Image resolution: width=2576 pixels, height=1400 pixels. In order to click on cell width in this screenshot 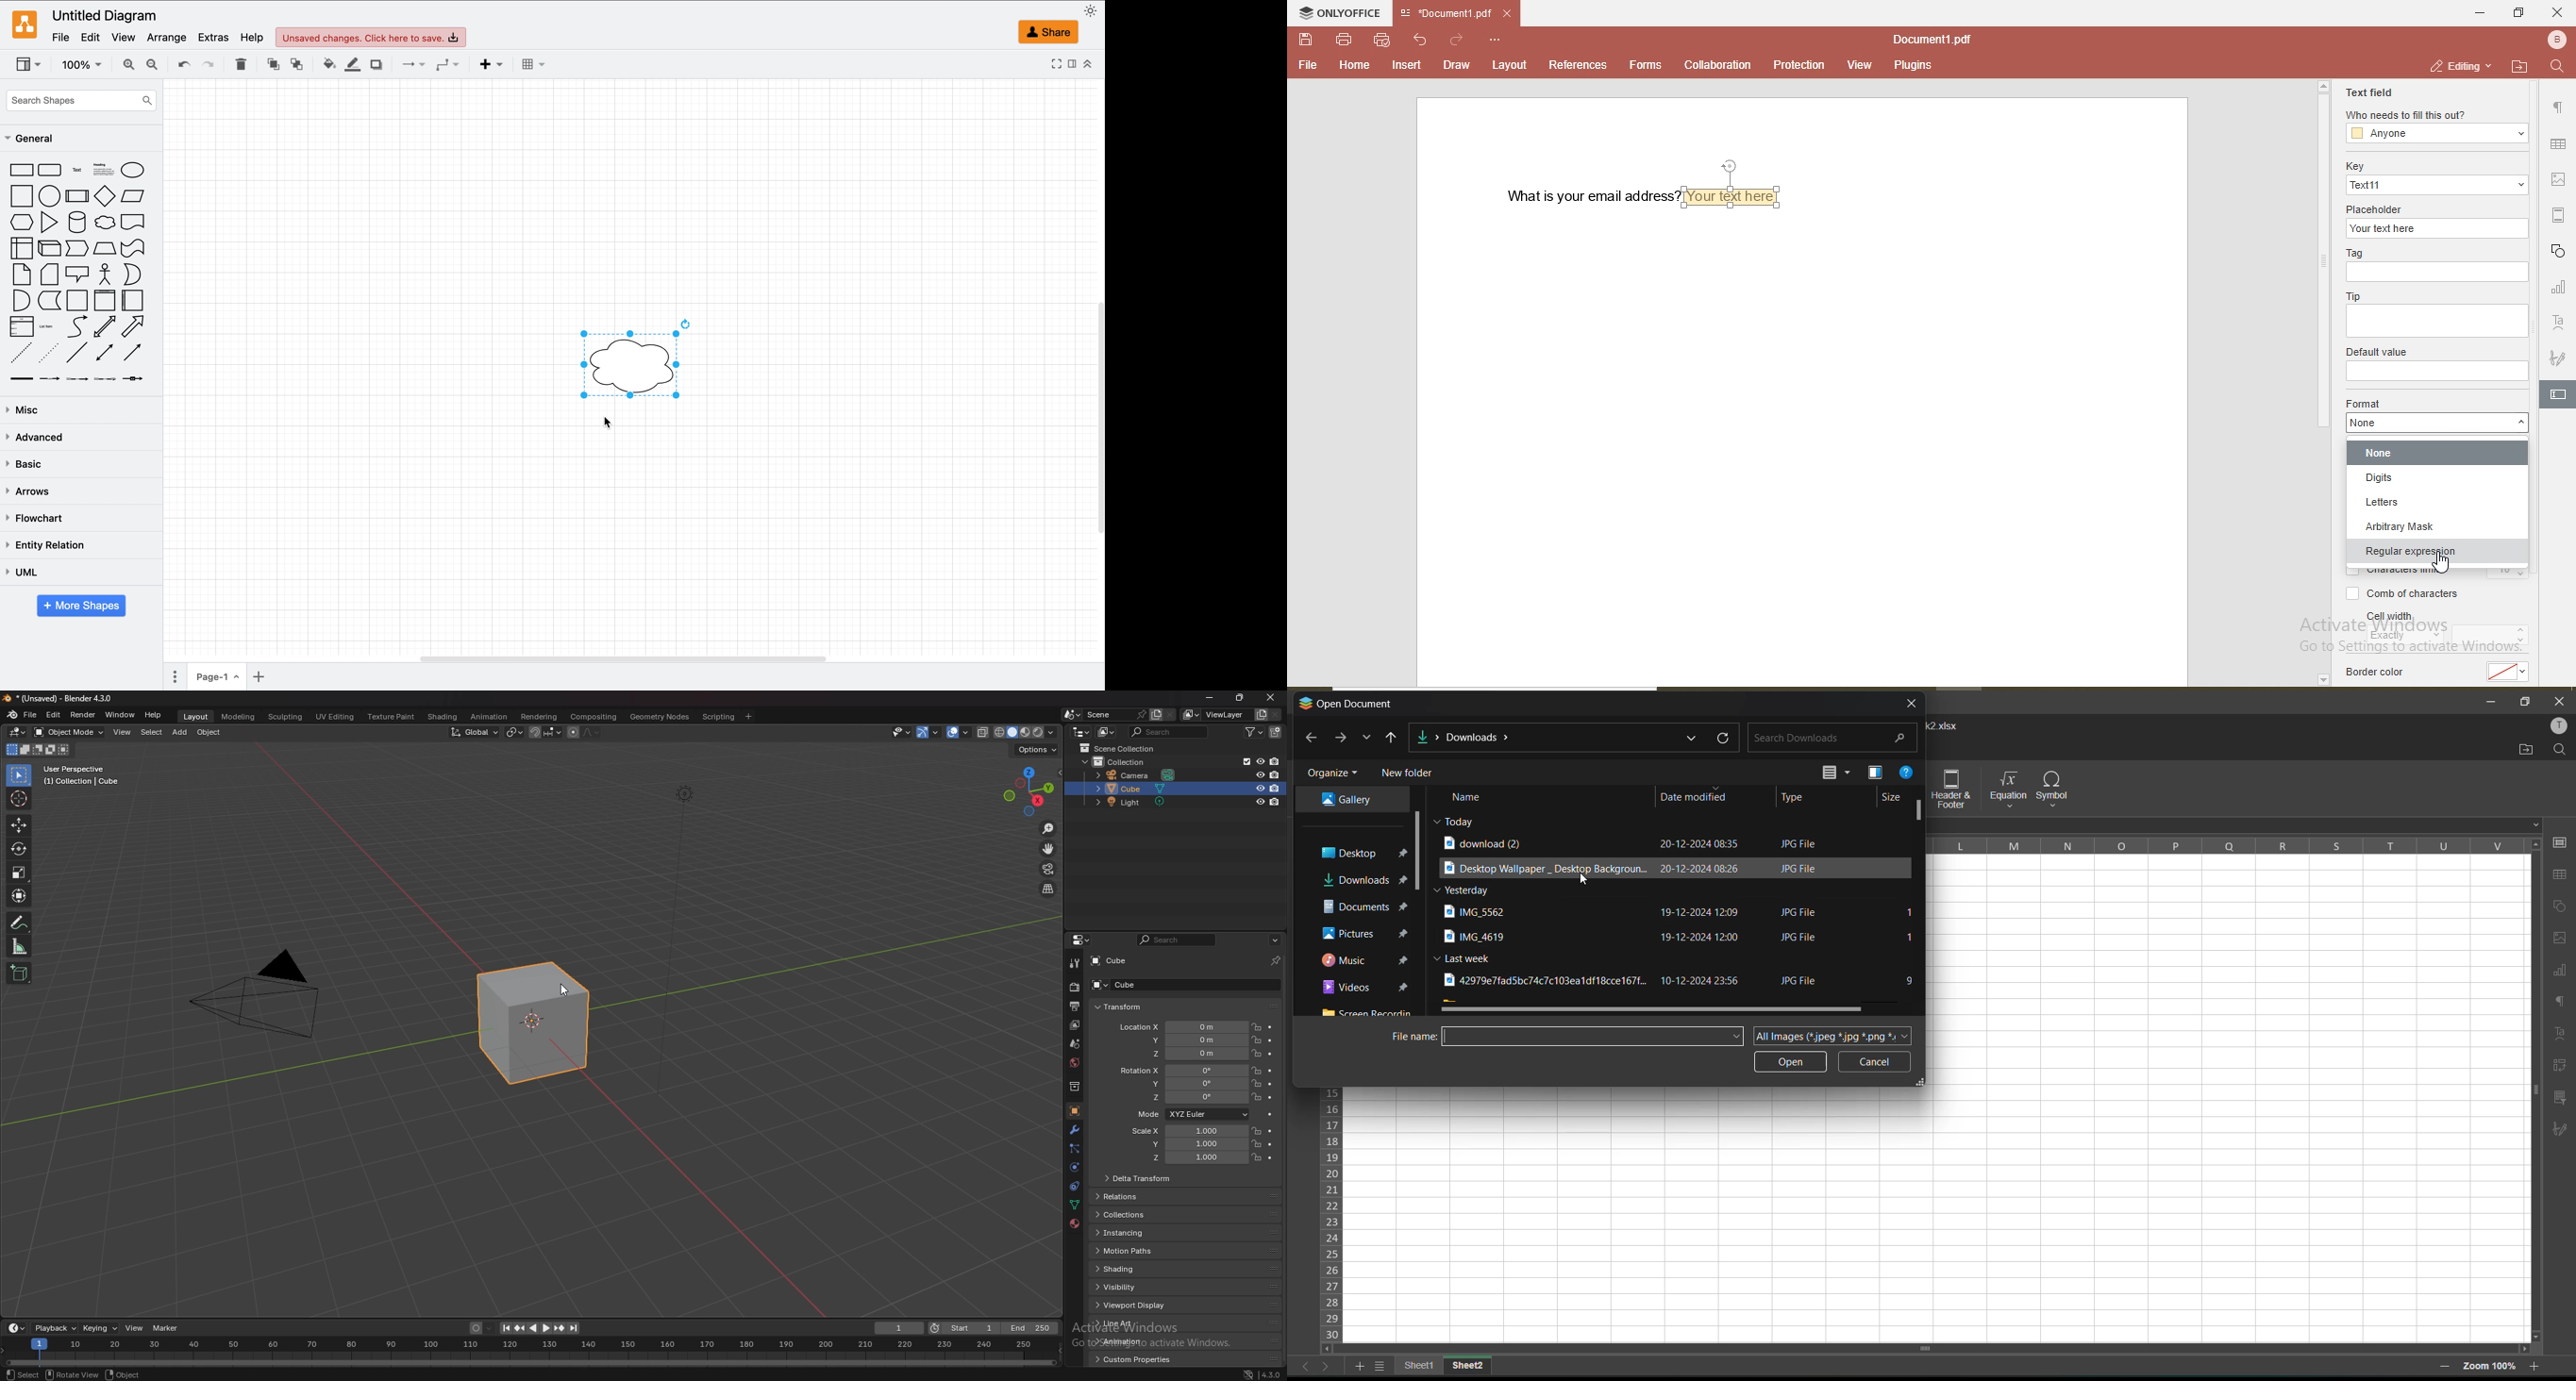, I will do `click(2389, 616)`.